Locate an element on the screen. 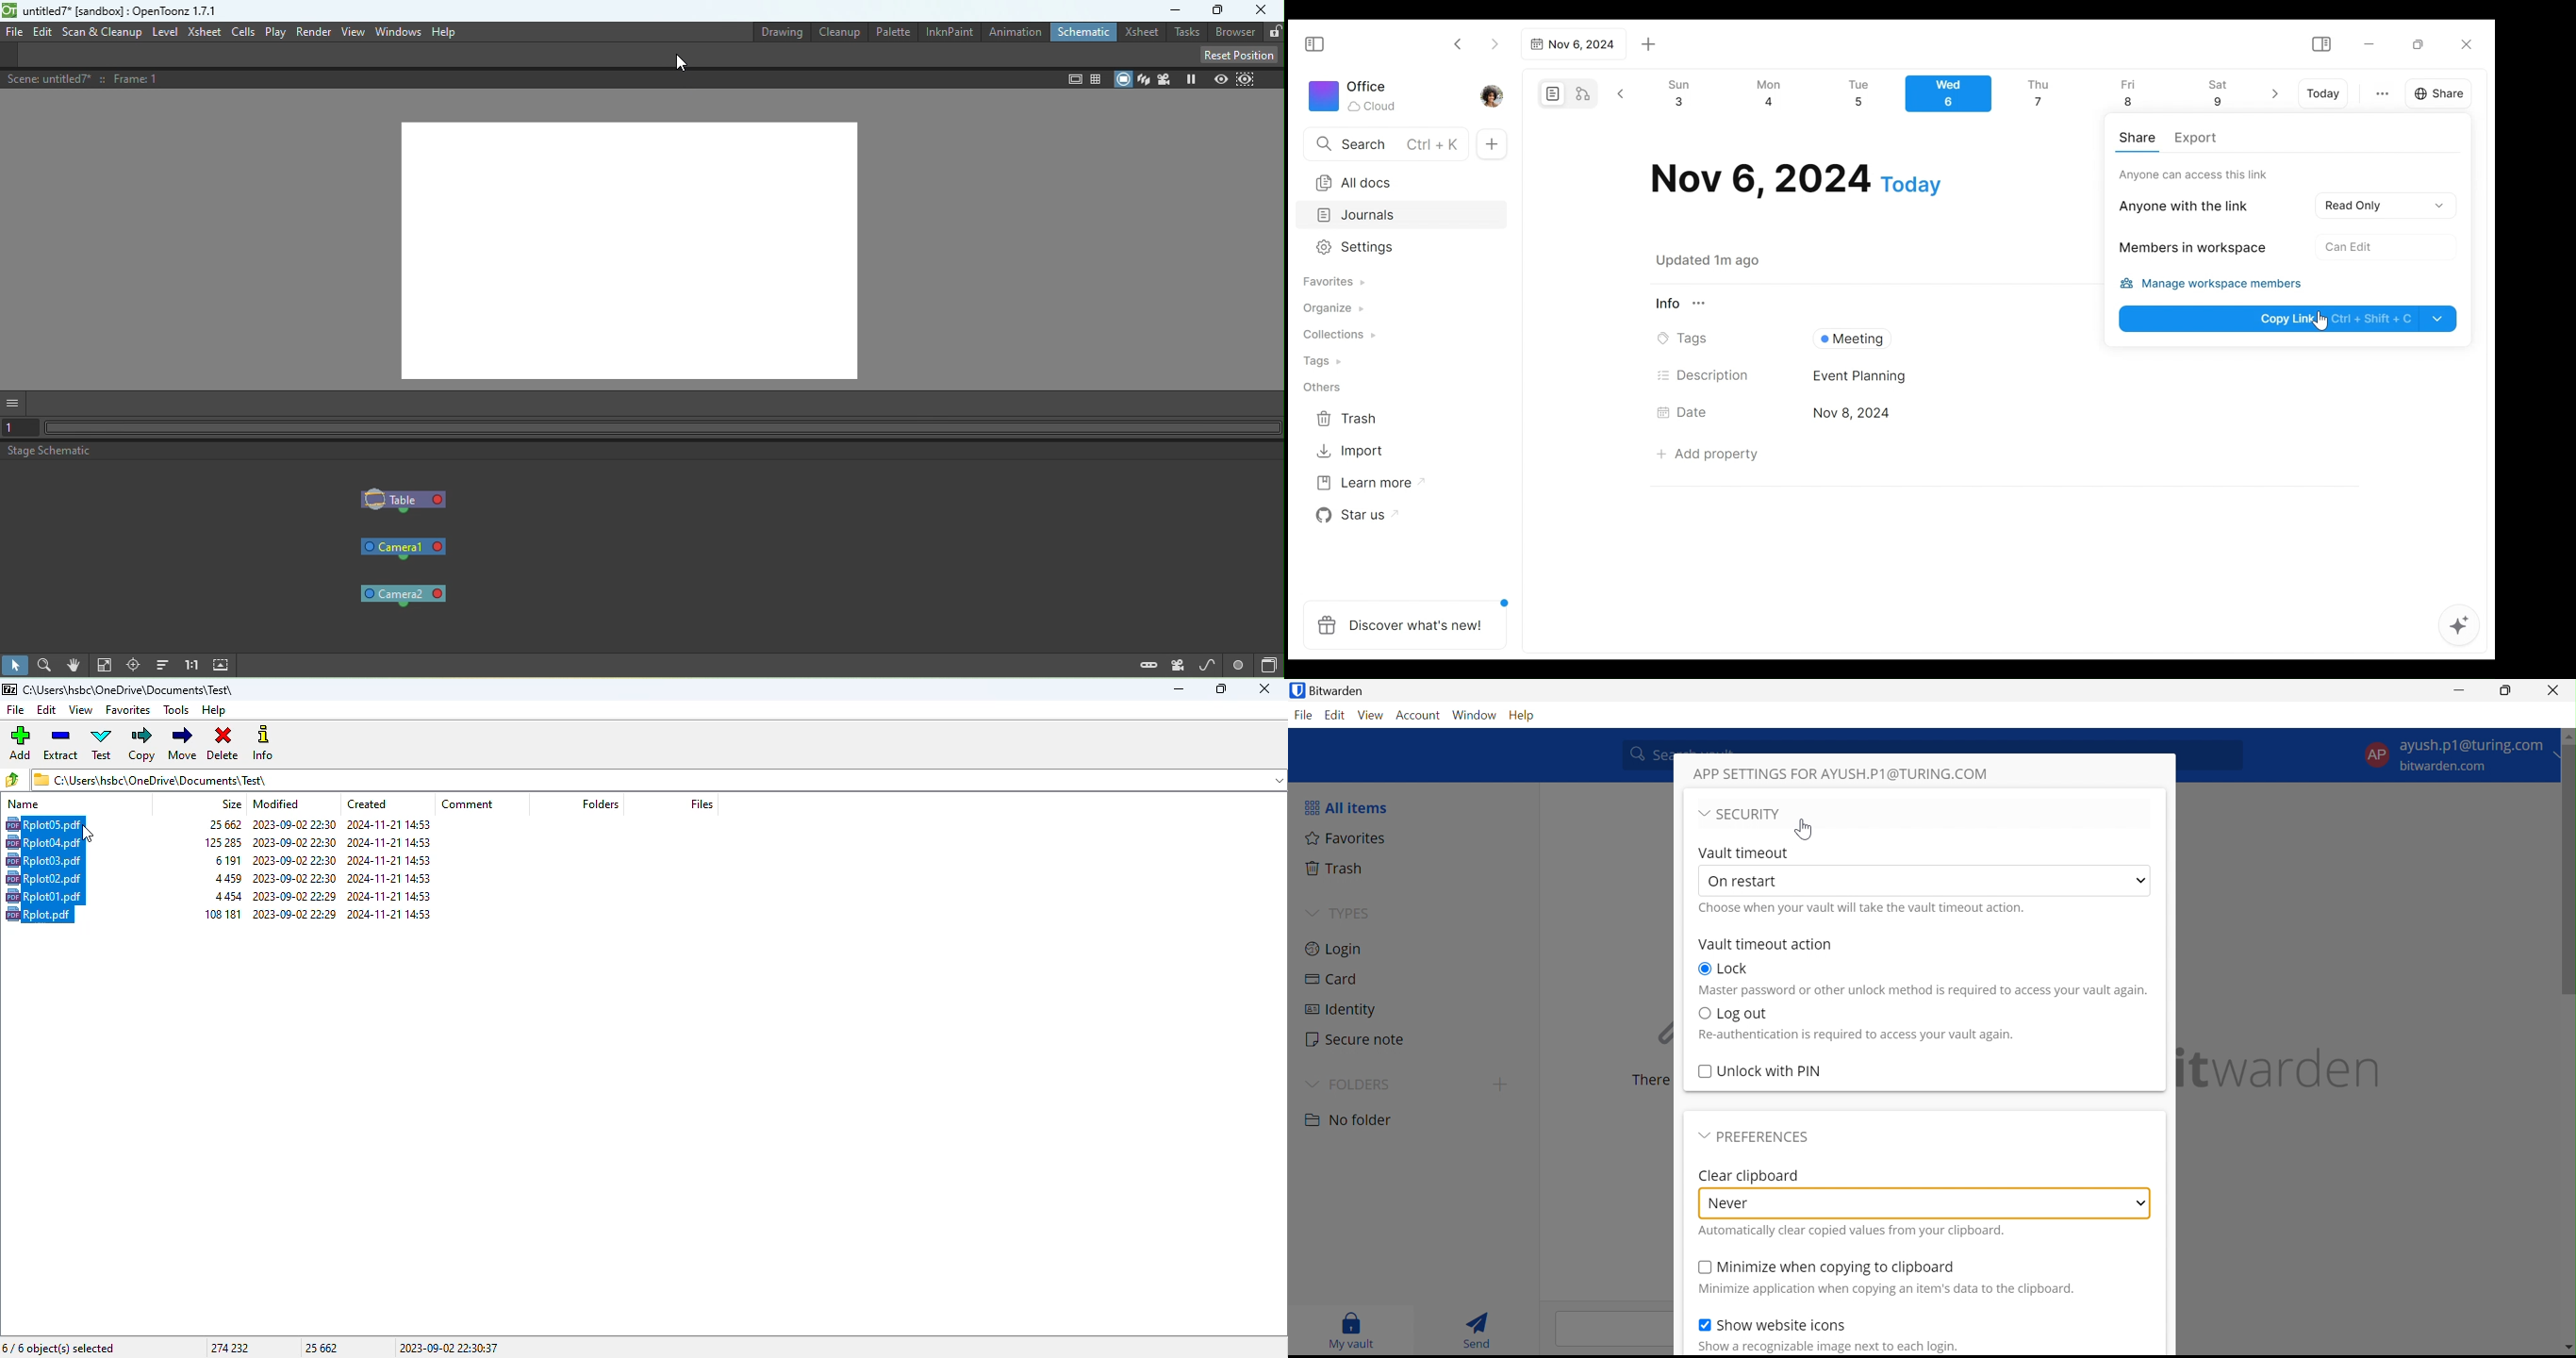  Master password or other unlock method is required to access your vault again. is located at coordinates (1923, 991).